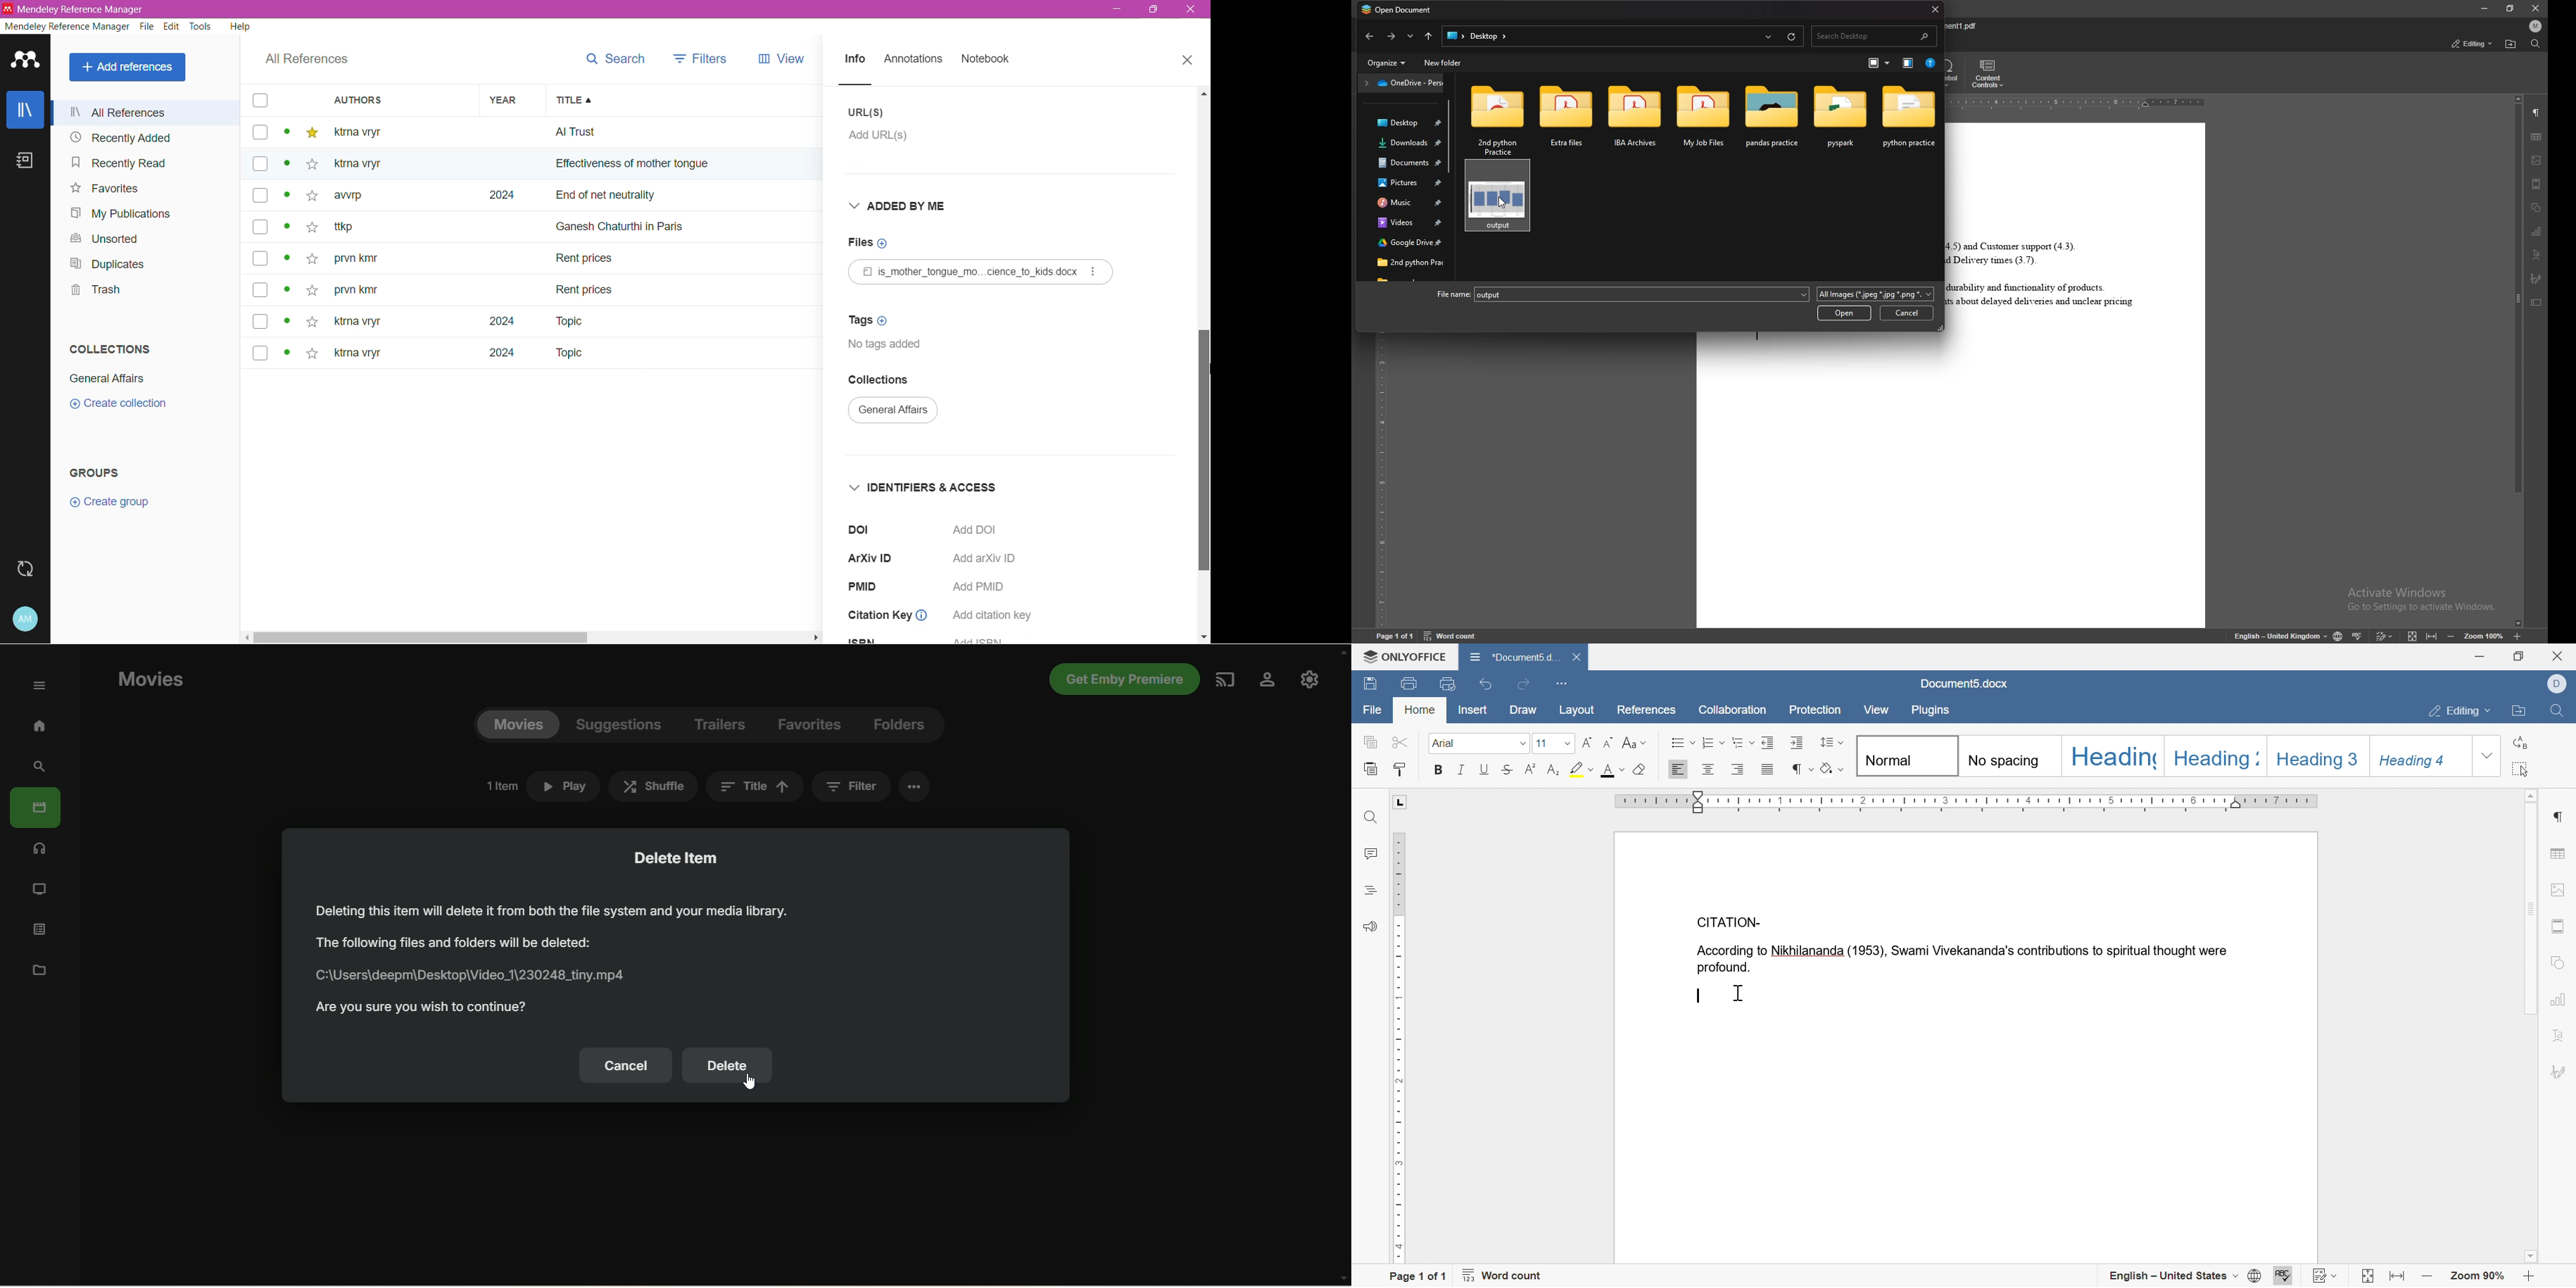 This screenshot has width=2576, height=1288. What do you see at coordinates (2560, 655) in the screenshot?
I see `close` at bounding box center [2560, 655].